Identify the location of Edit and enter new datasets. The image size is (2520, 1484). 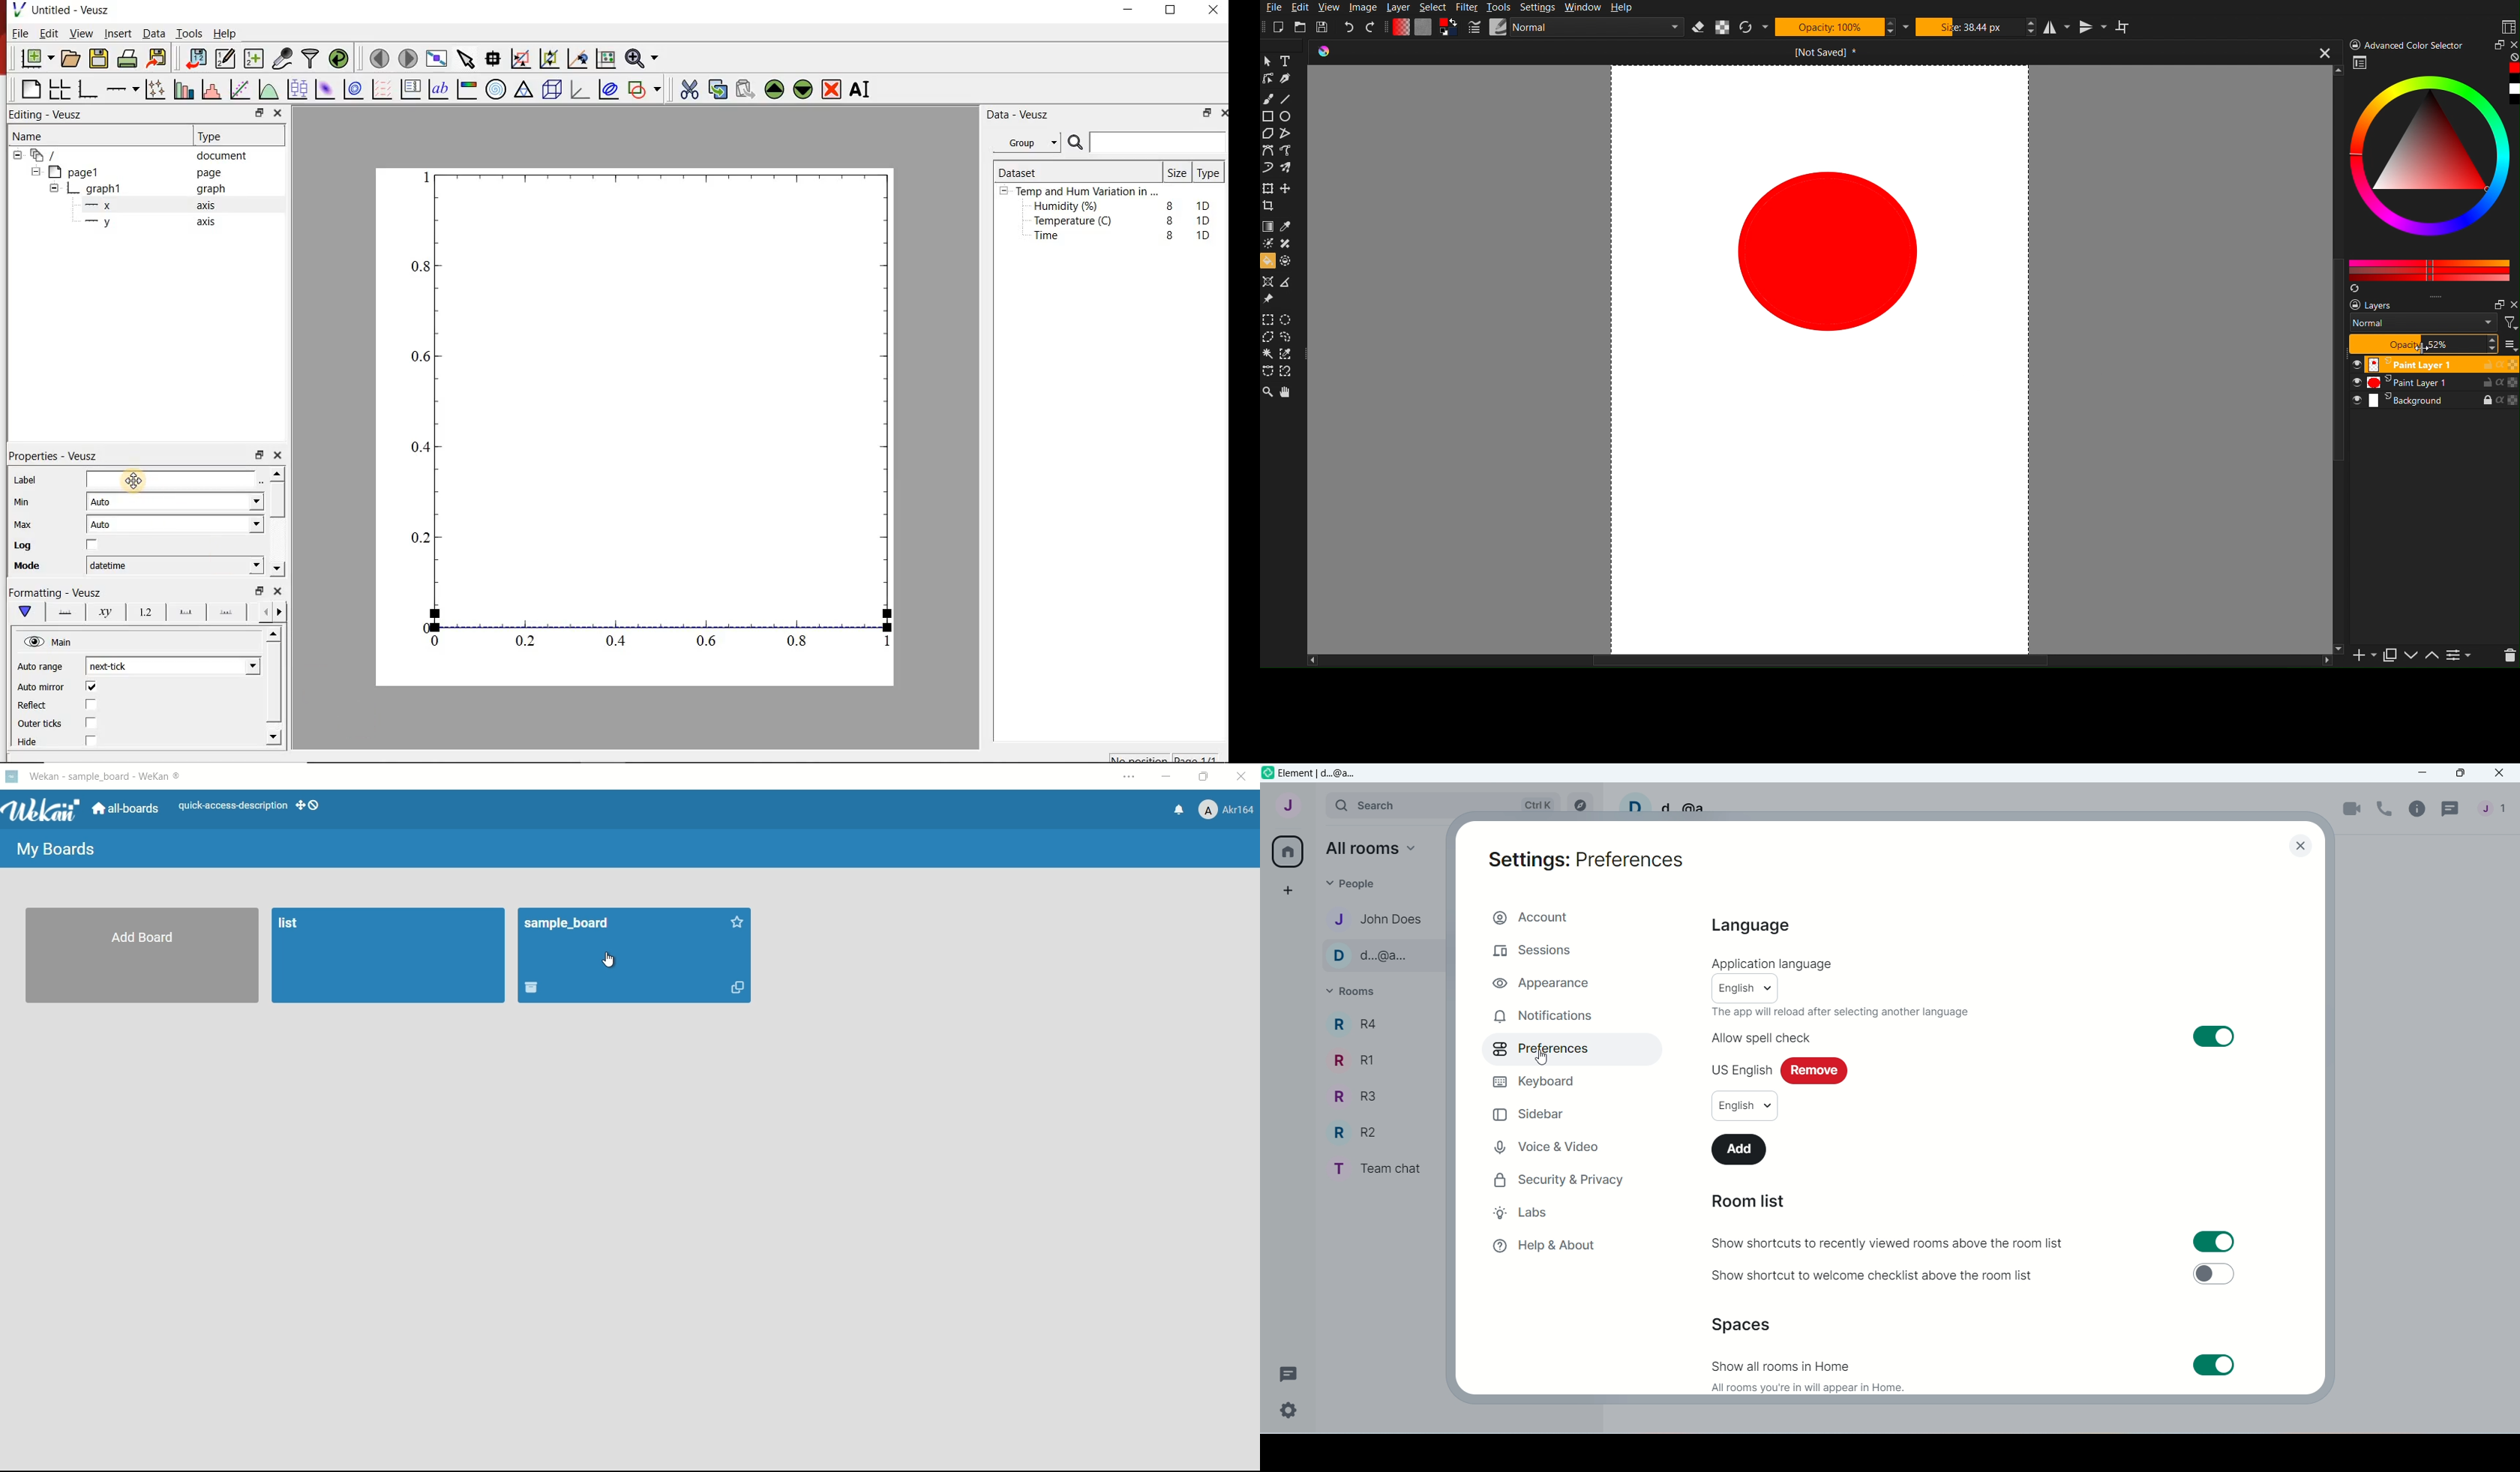
(226, 59).